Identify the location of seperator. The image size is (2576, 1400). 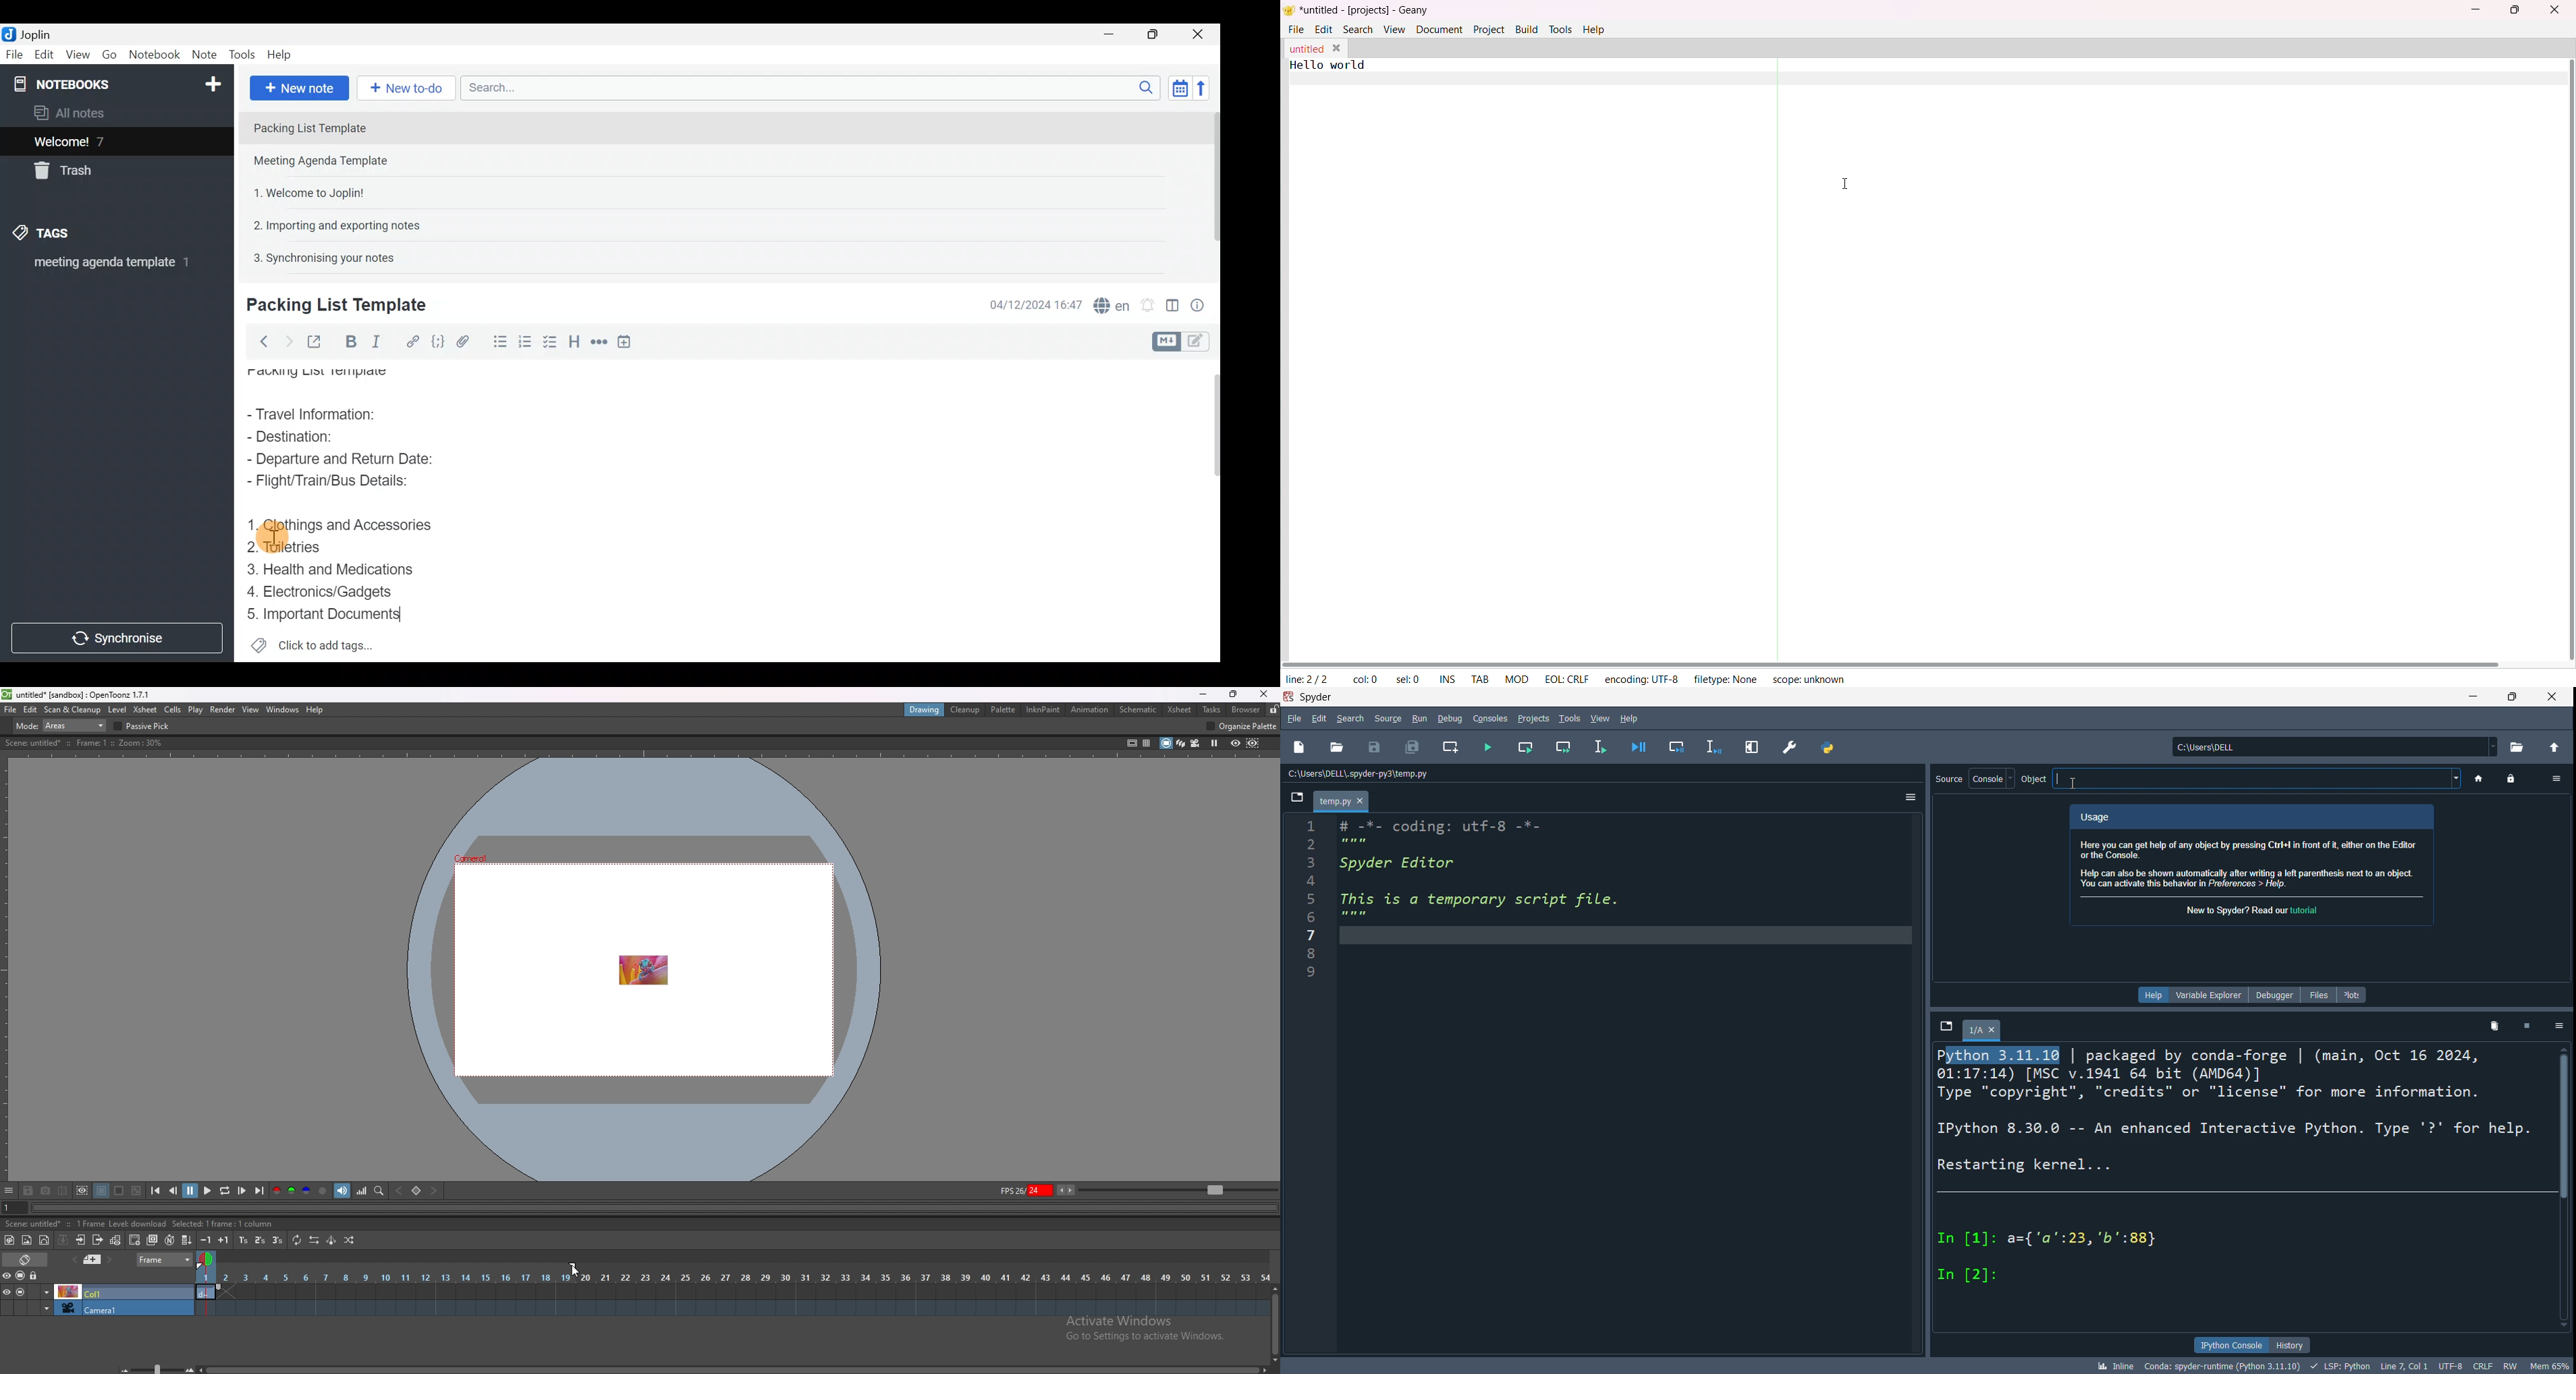
(1775, 354).